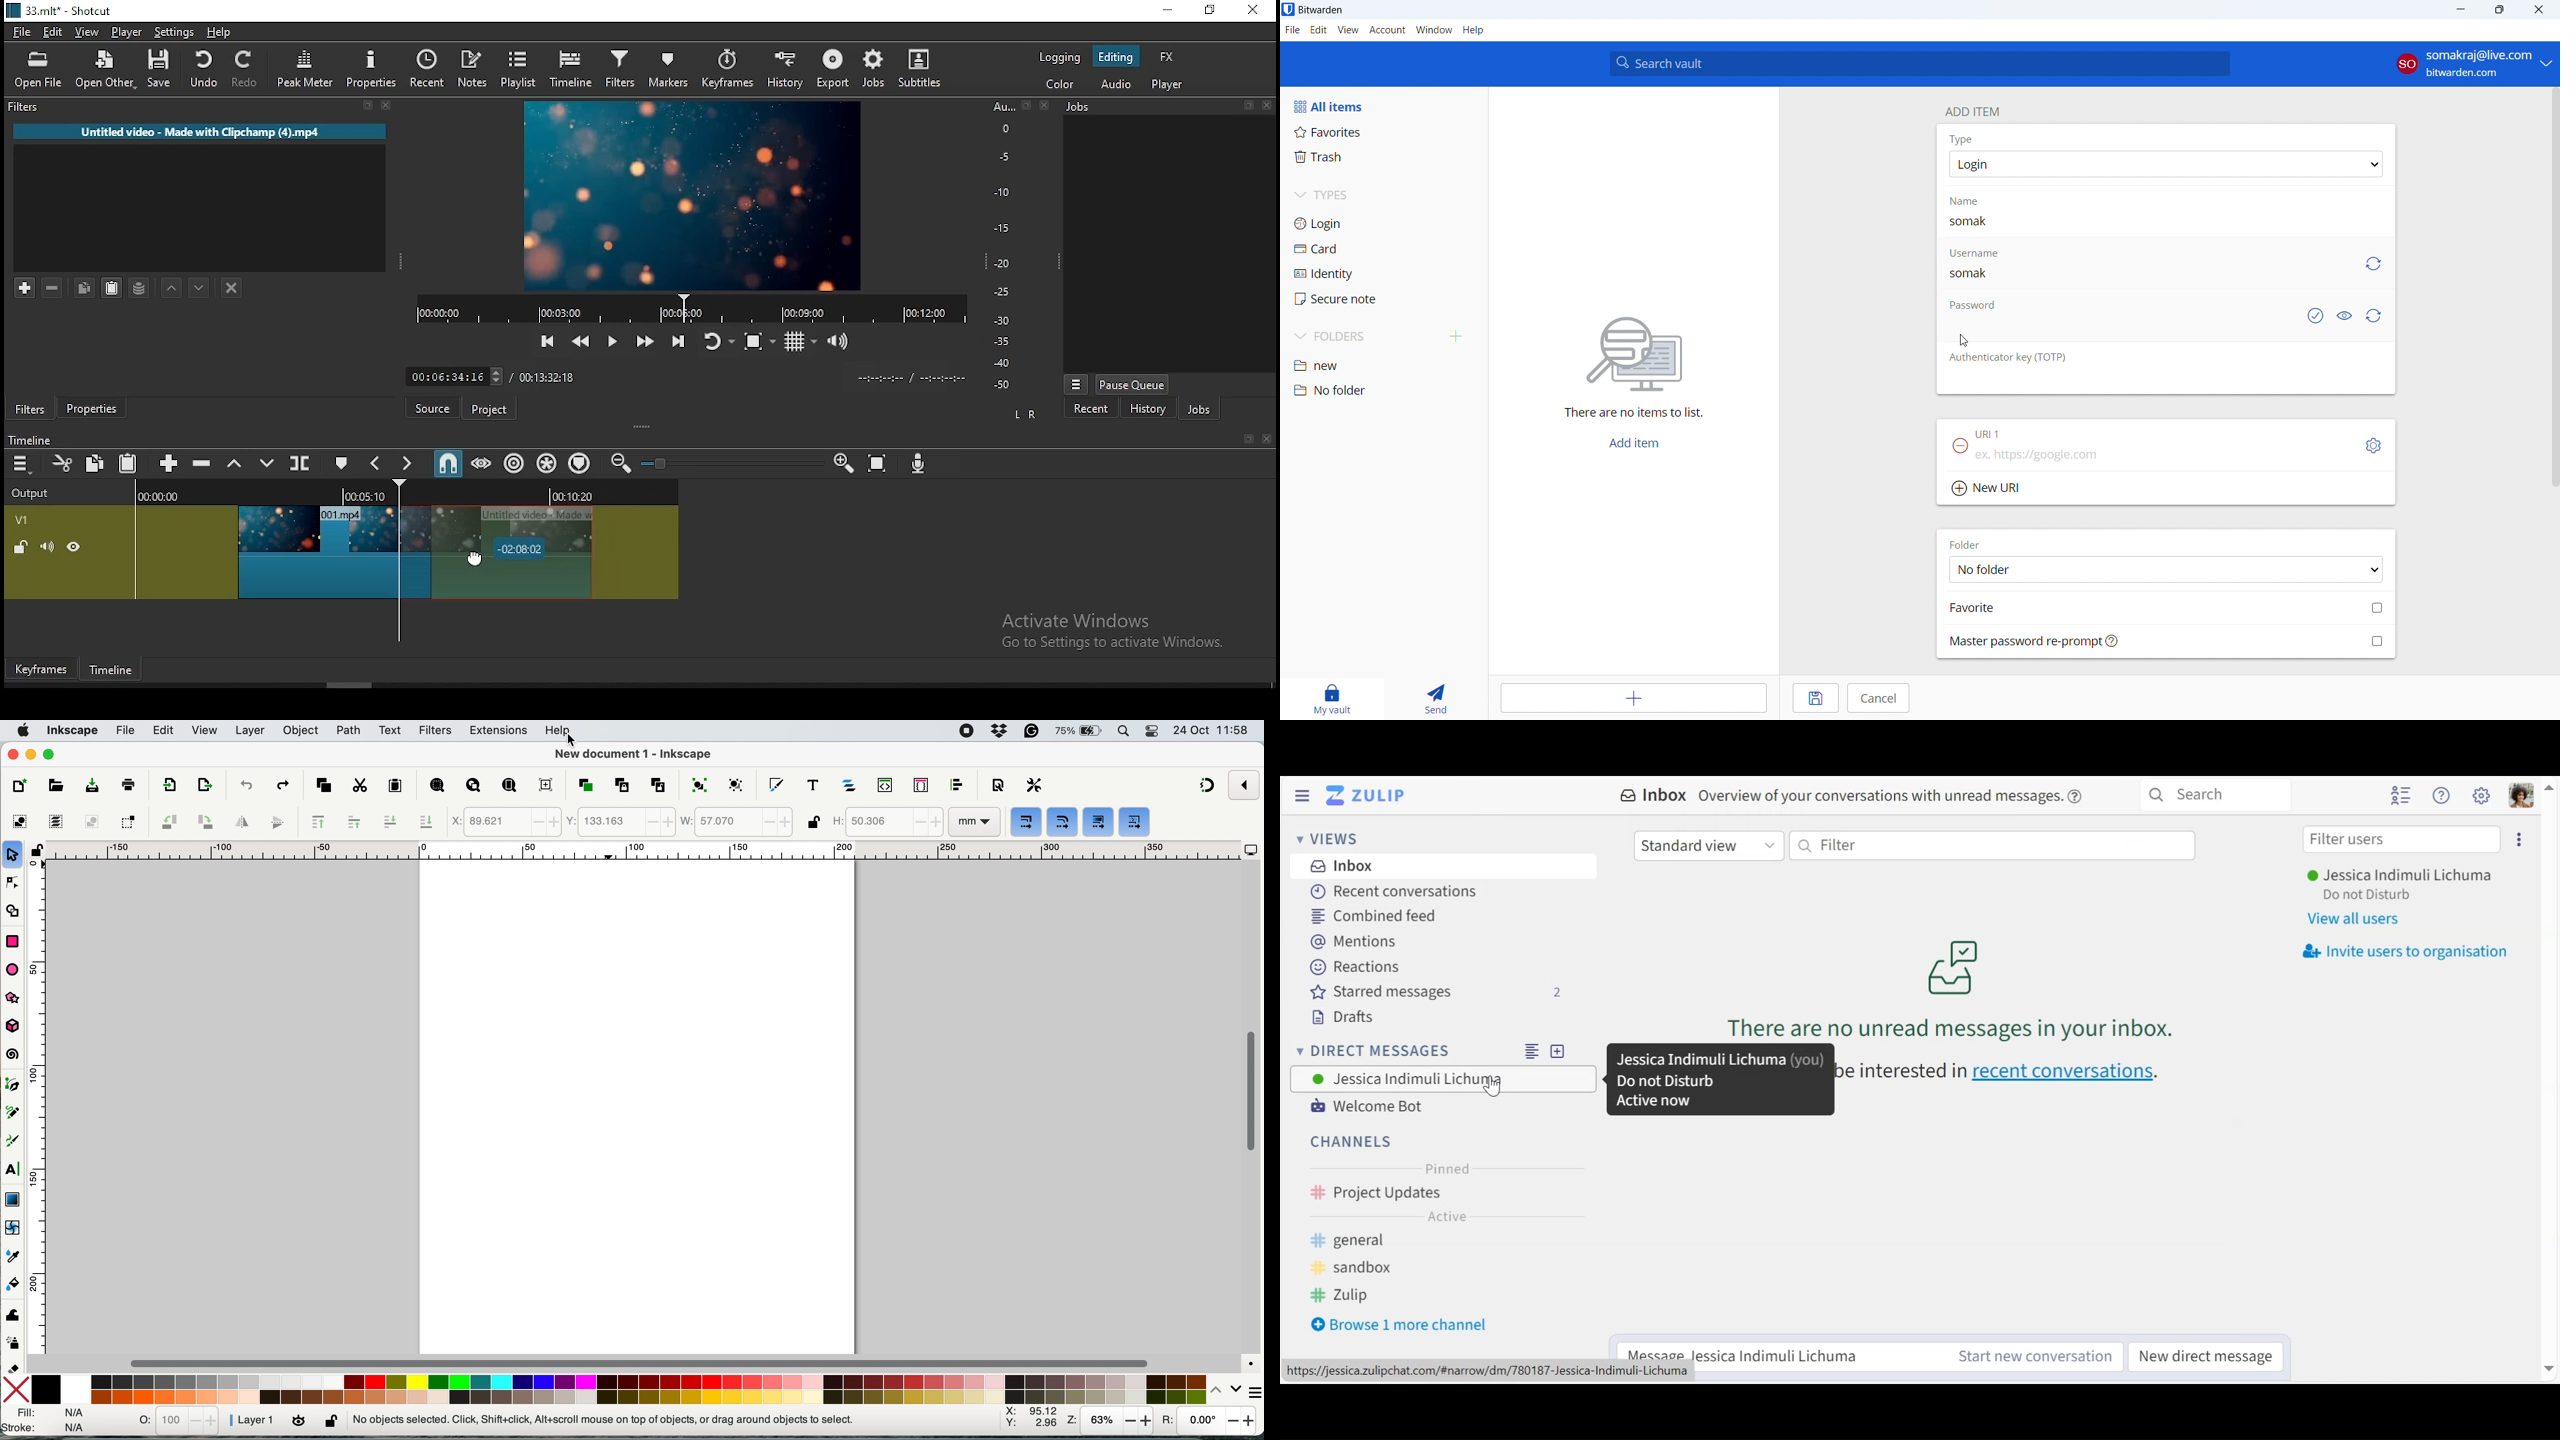  Describe the element at coordinates (23, 33) in the screenshot. I see `file` at that location.